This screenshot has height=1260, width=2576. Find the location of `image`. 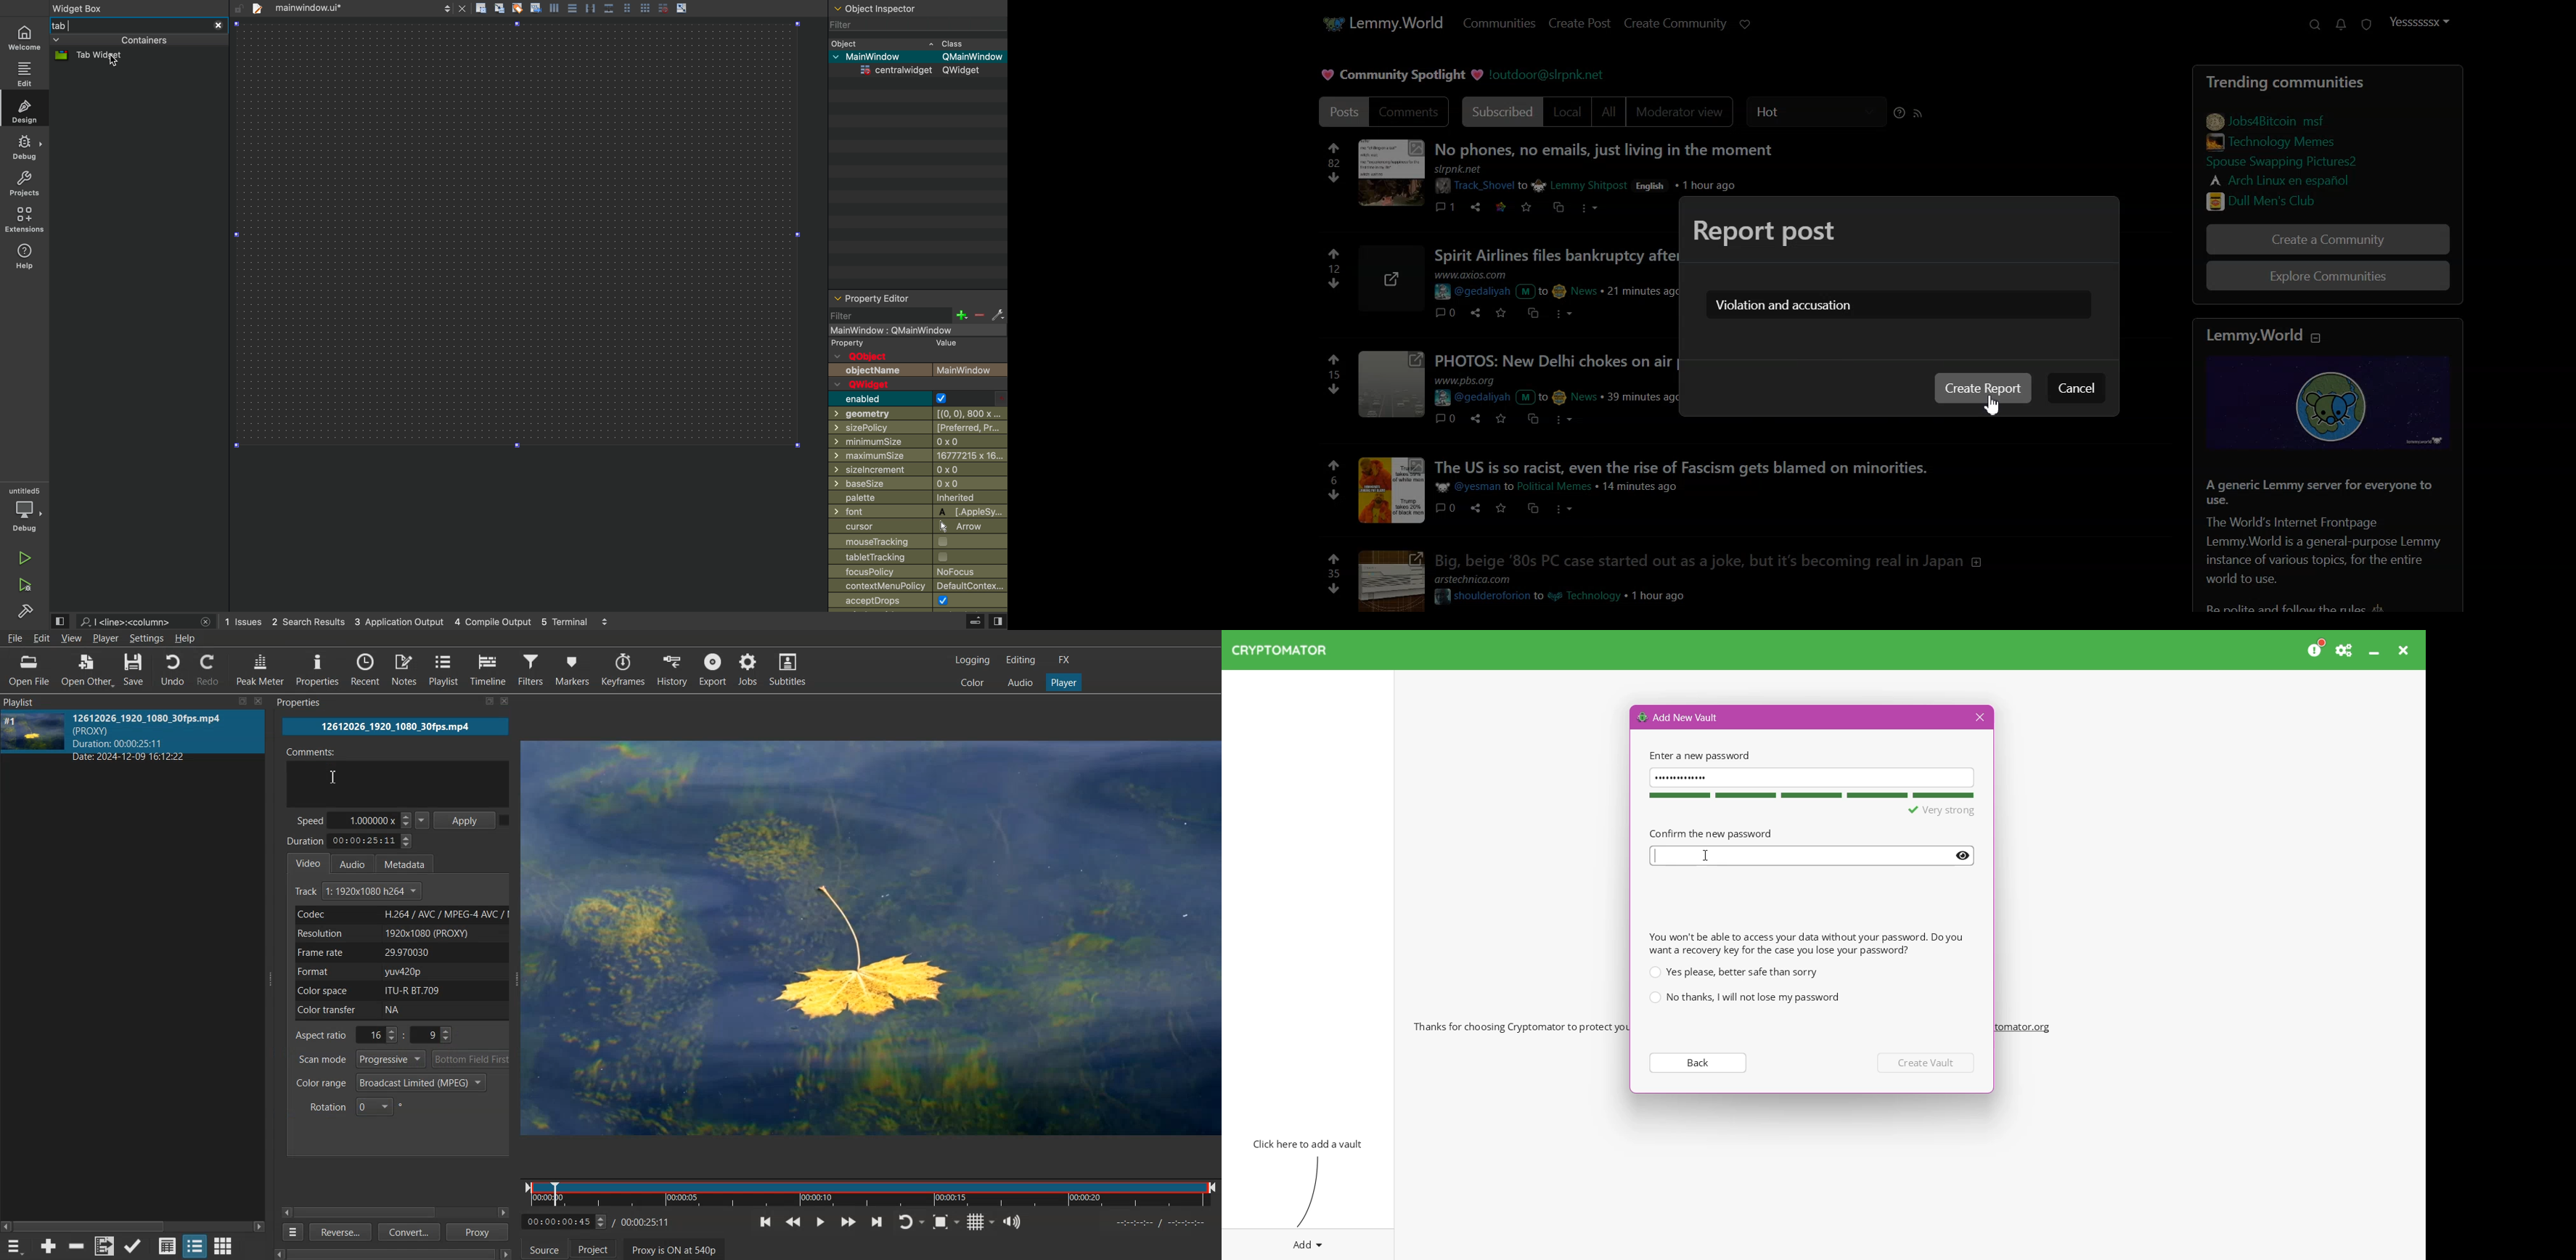

image is located at coordinates (1390, 387).